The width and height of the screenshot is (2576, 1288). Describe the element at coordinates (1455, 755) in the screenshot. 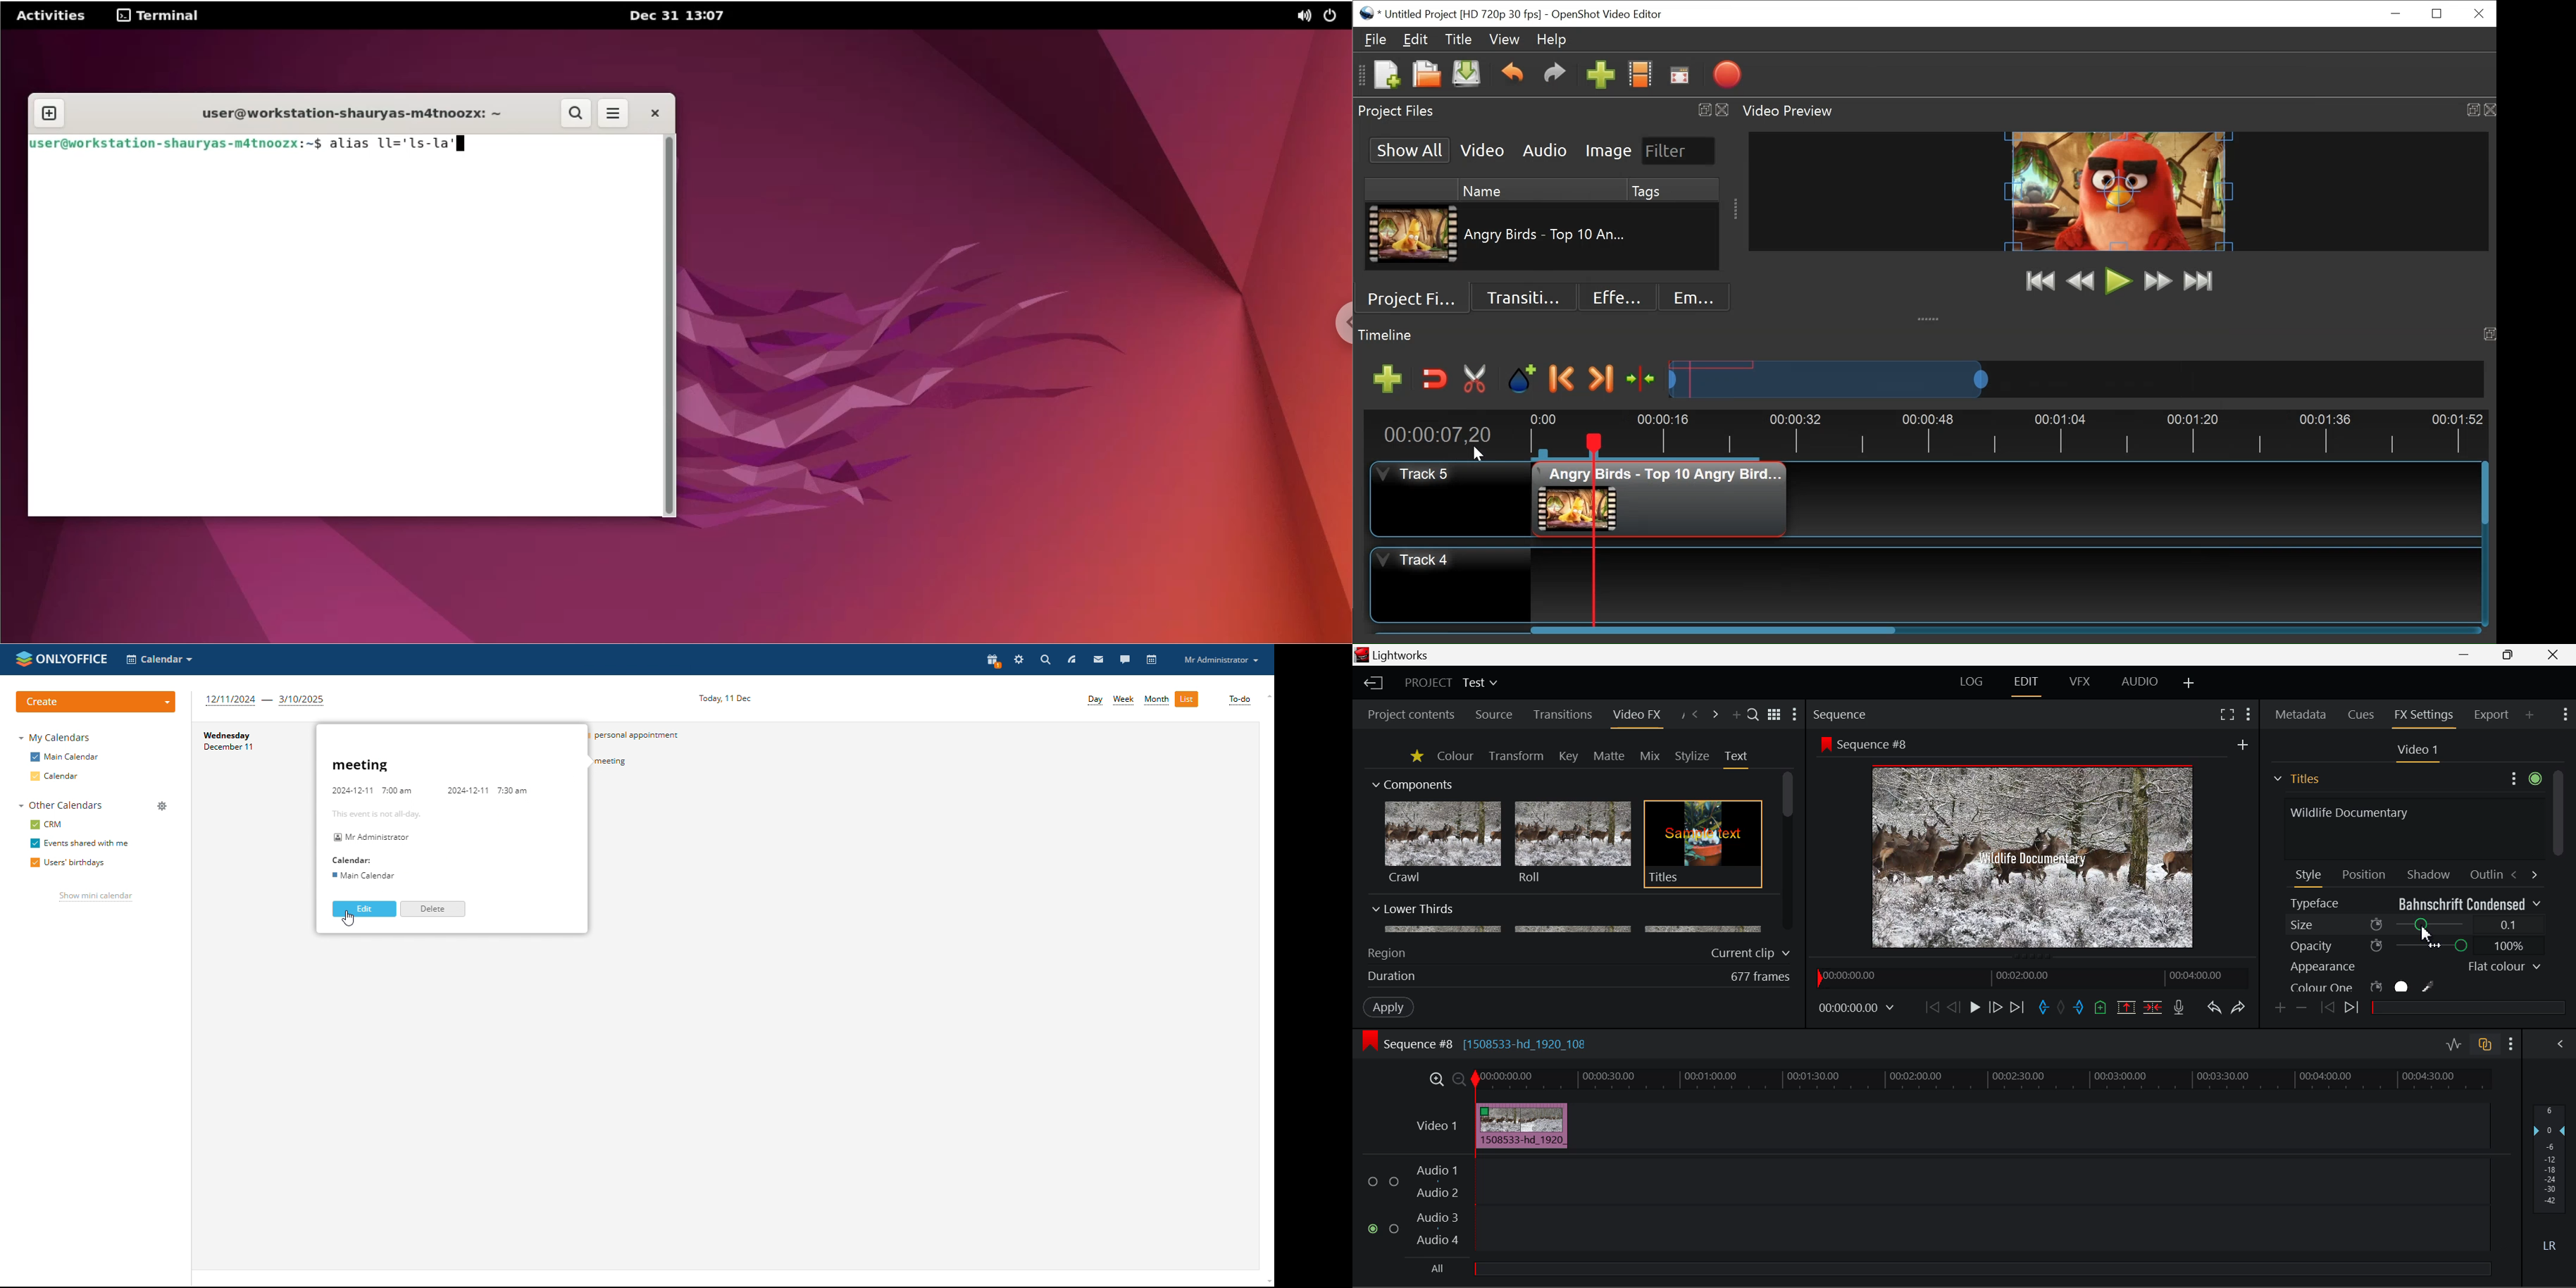

I see `Colour` at that location.